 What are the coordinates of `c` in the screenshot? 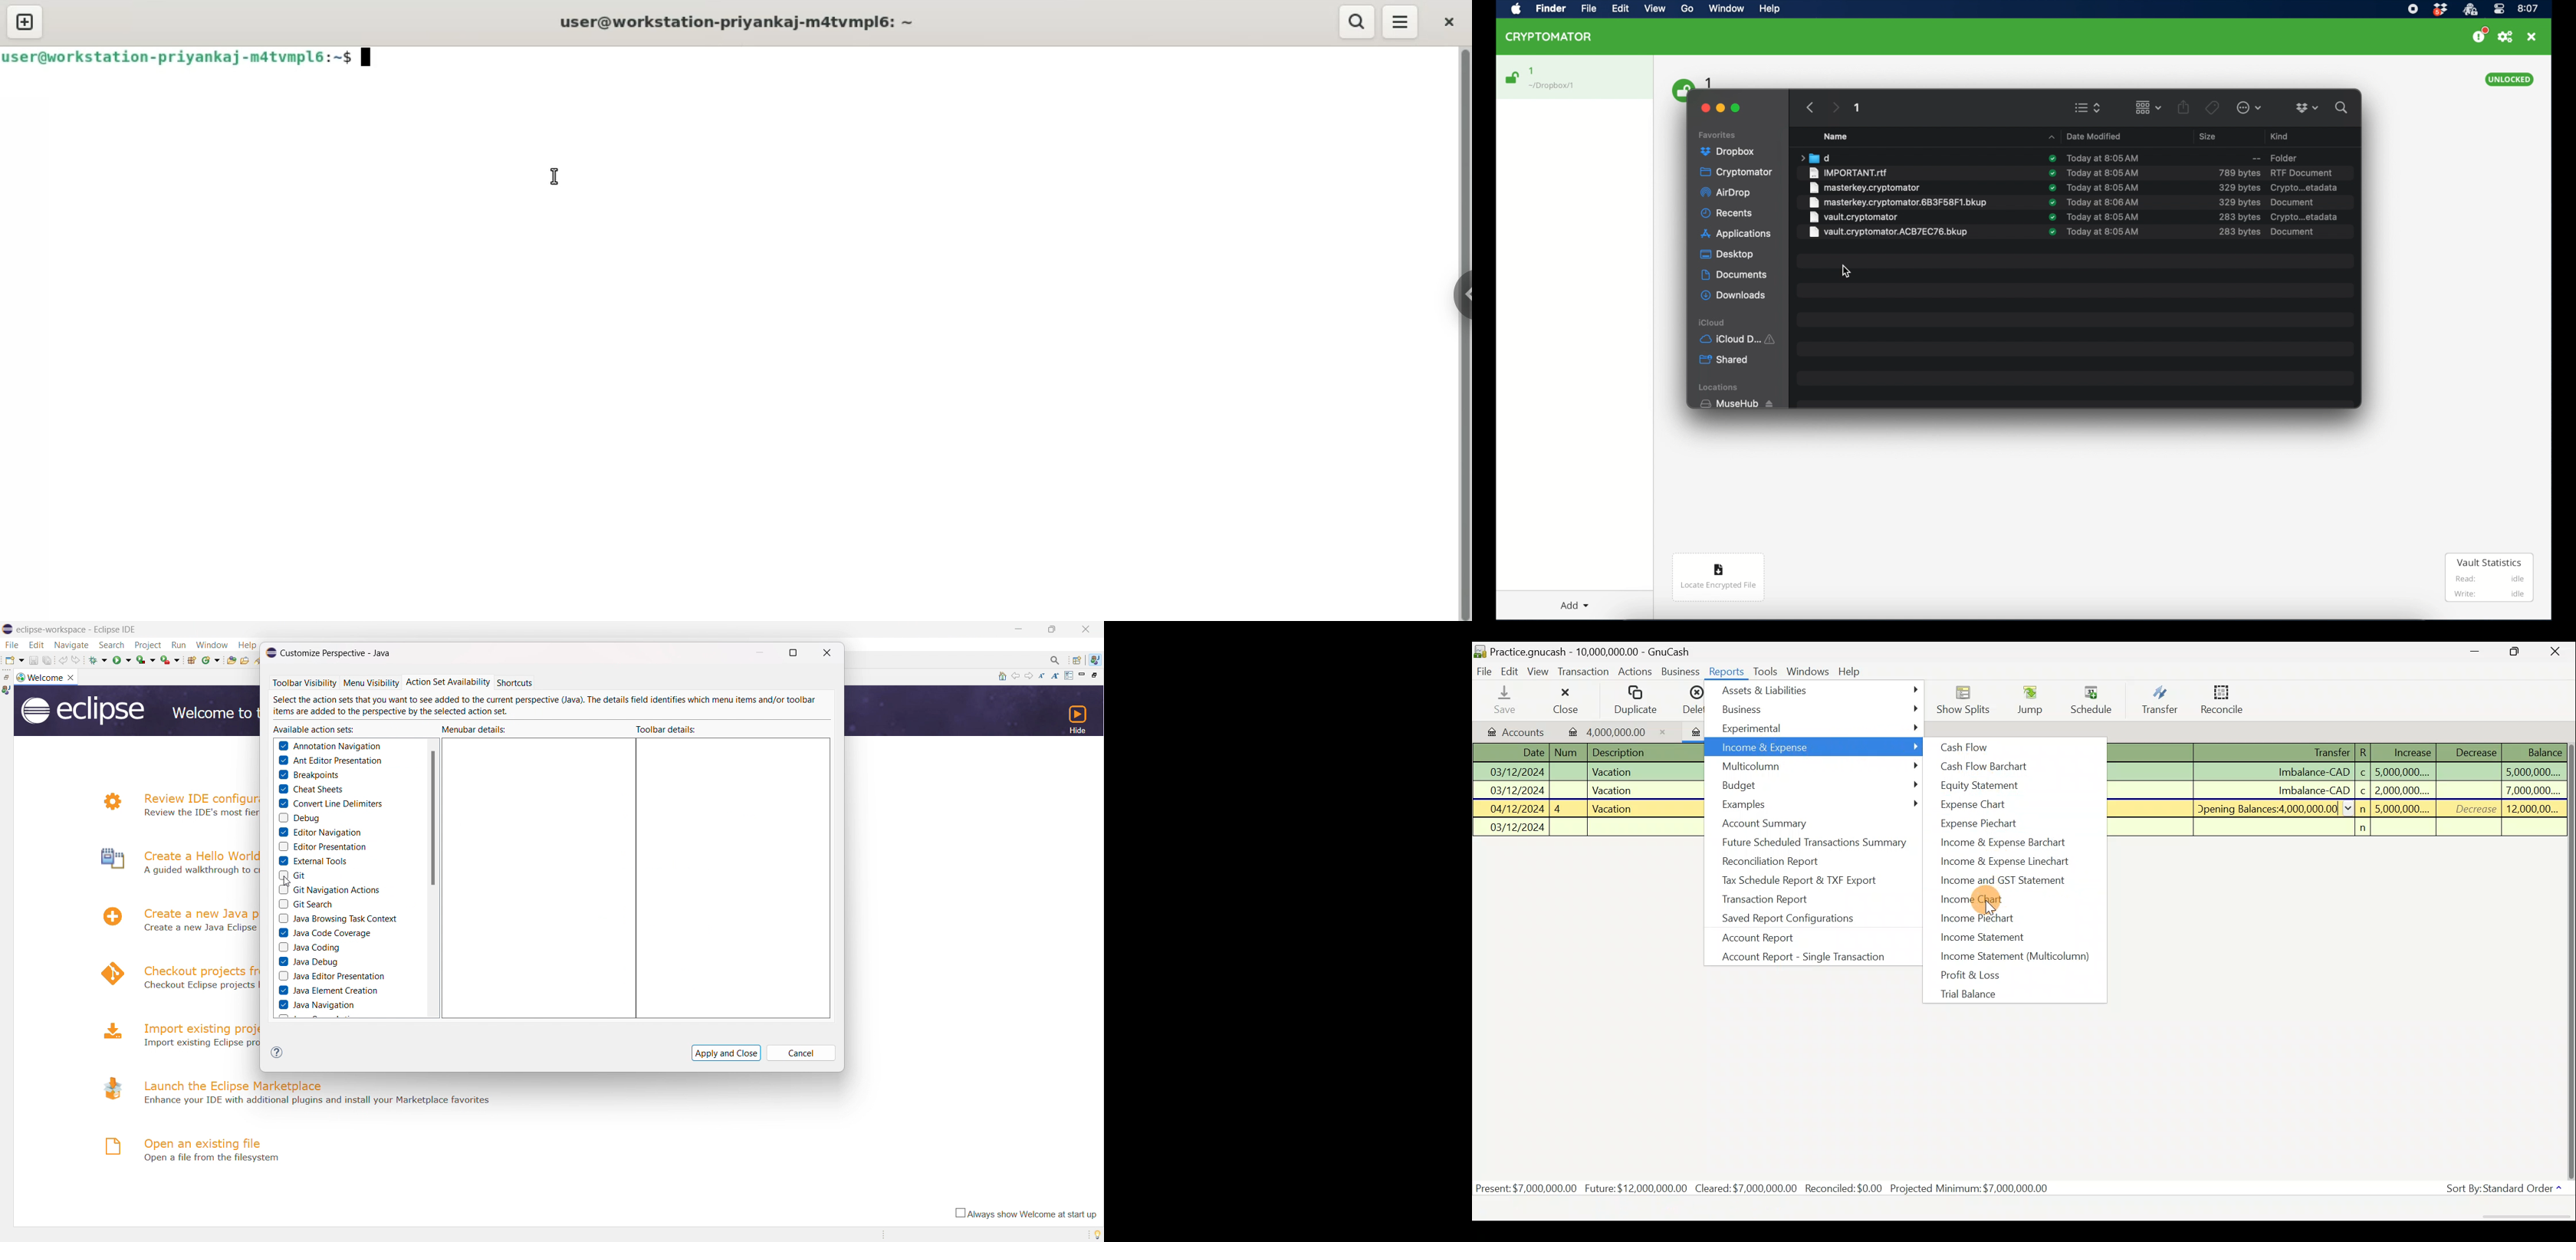 It's located at (2363, 773).